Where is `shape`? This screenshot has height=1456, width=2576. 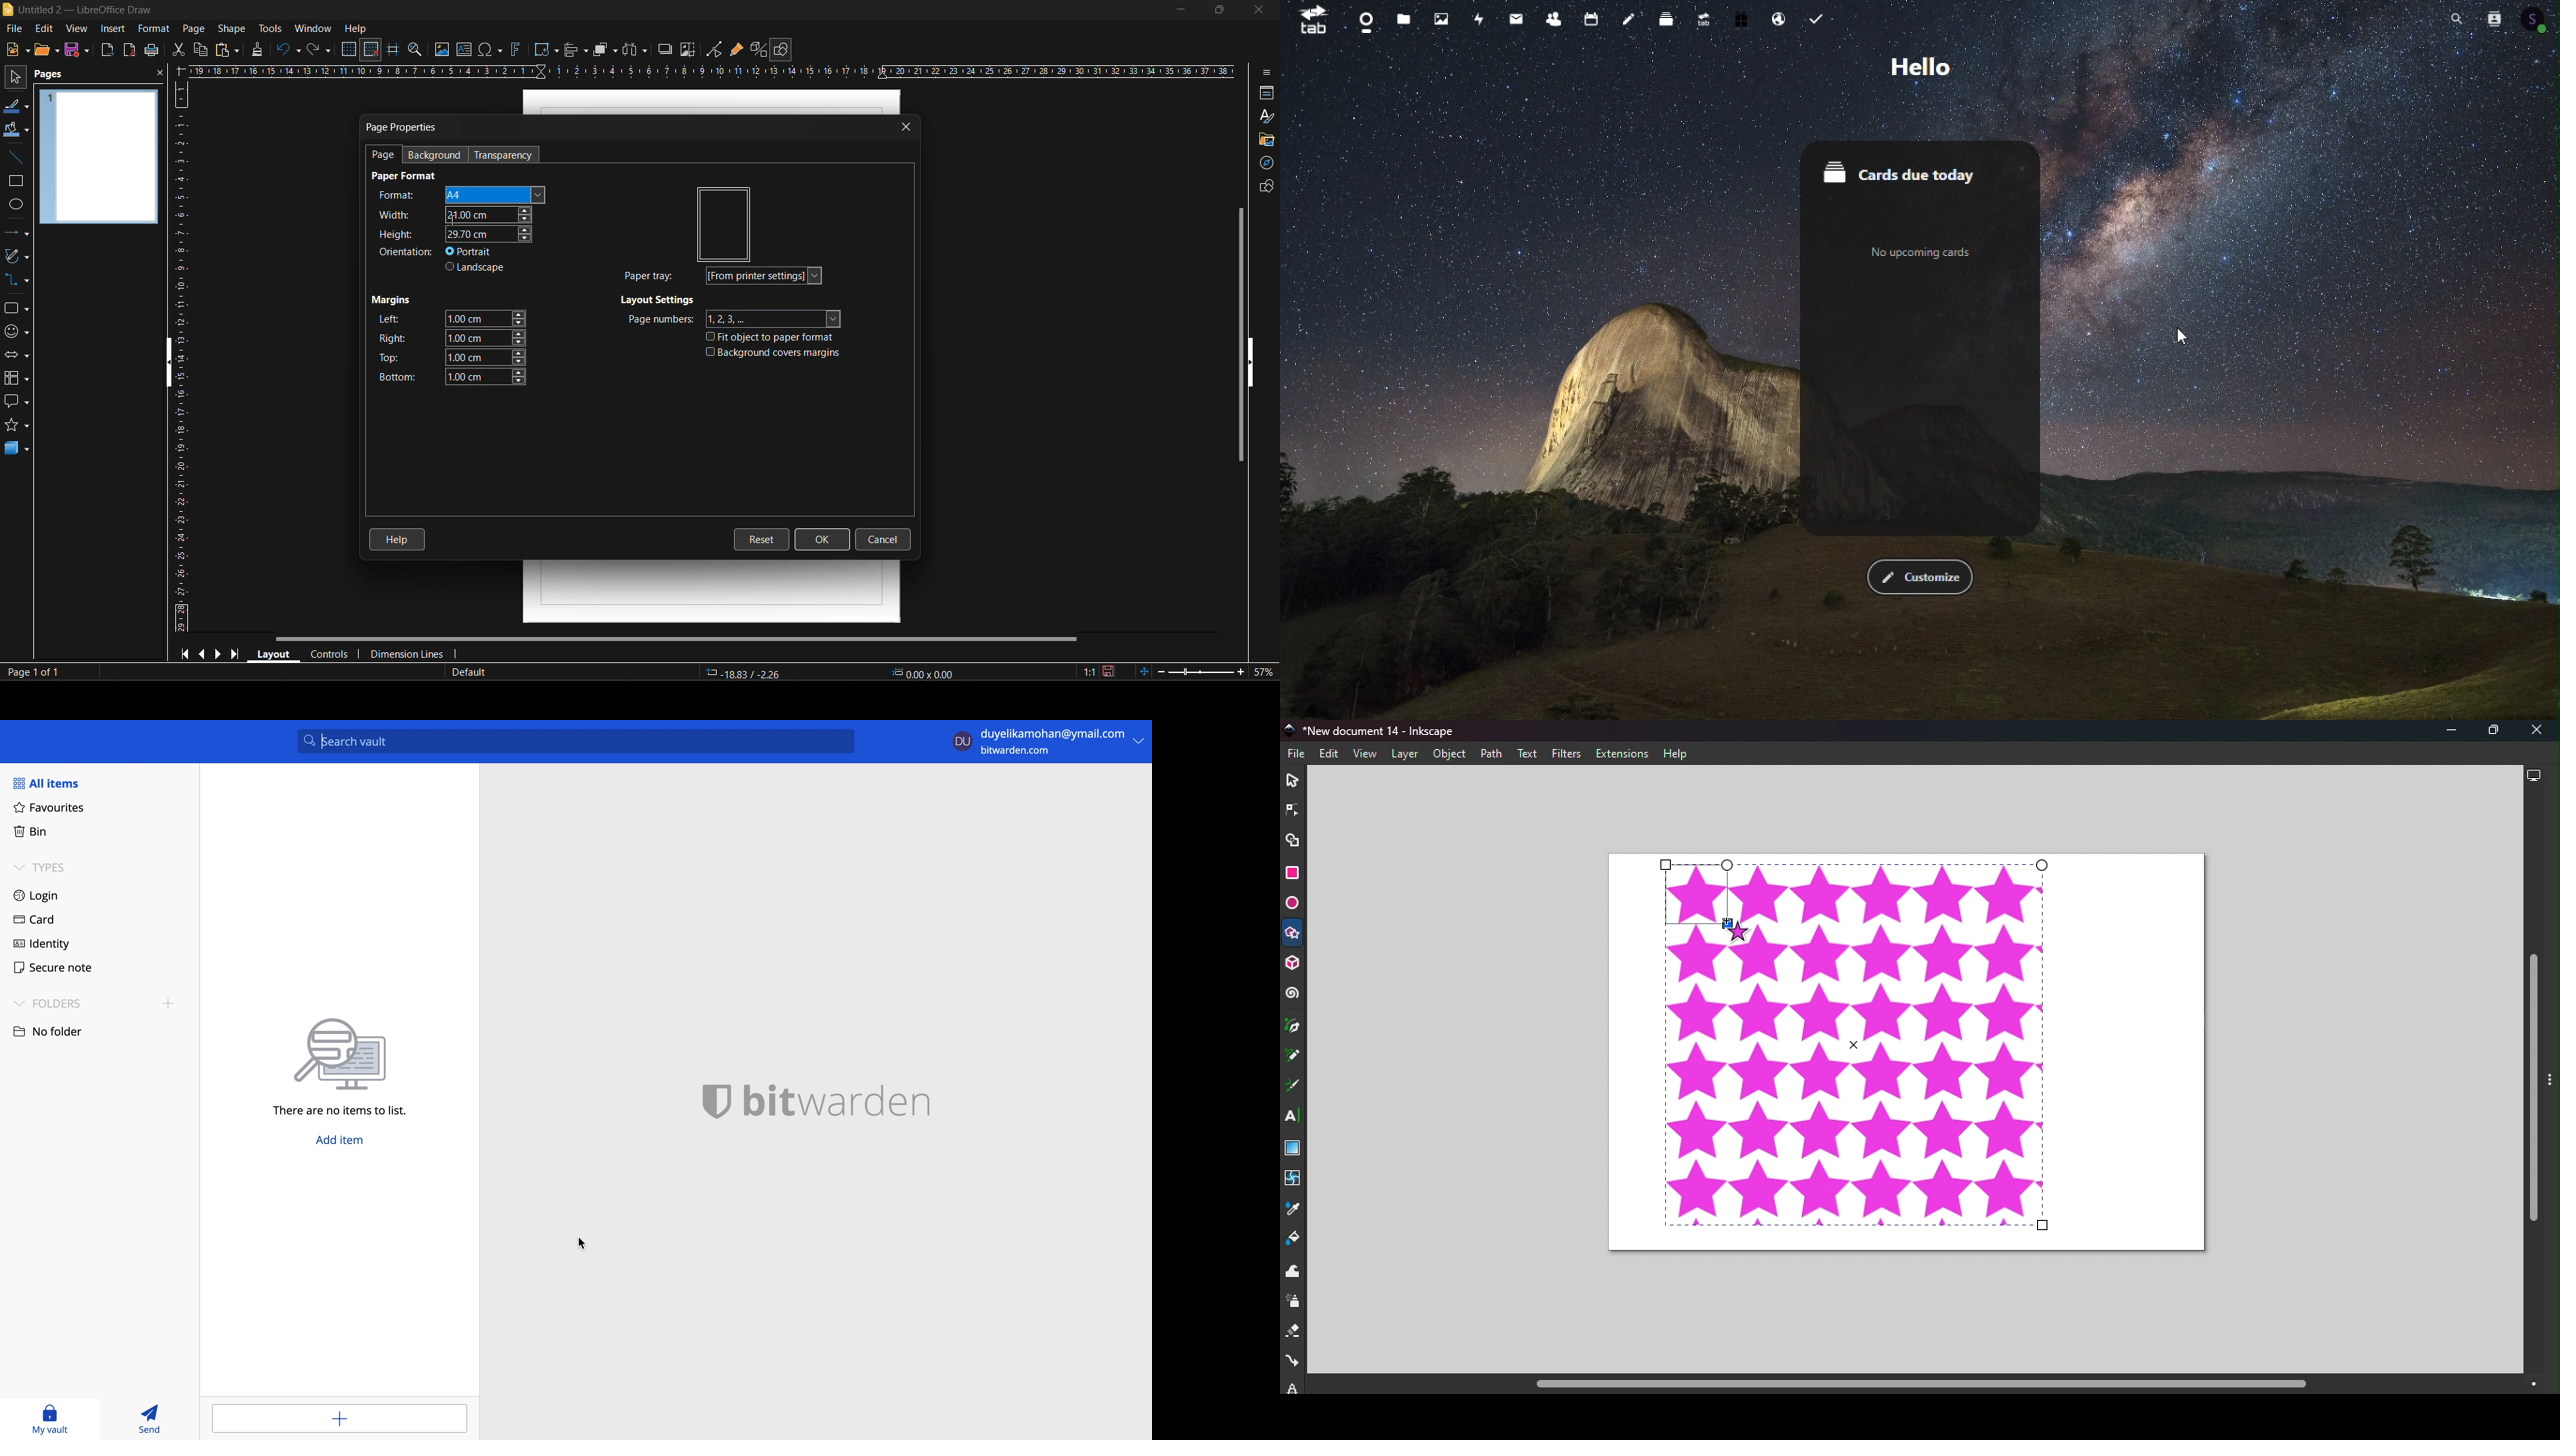
shape is located at coordinates (231, 28).